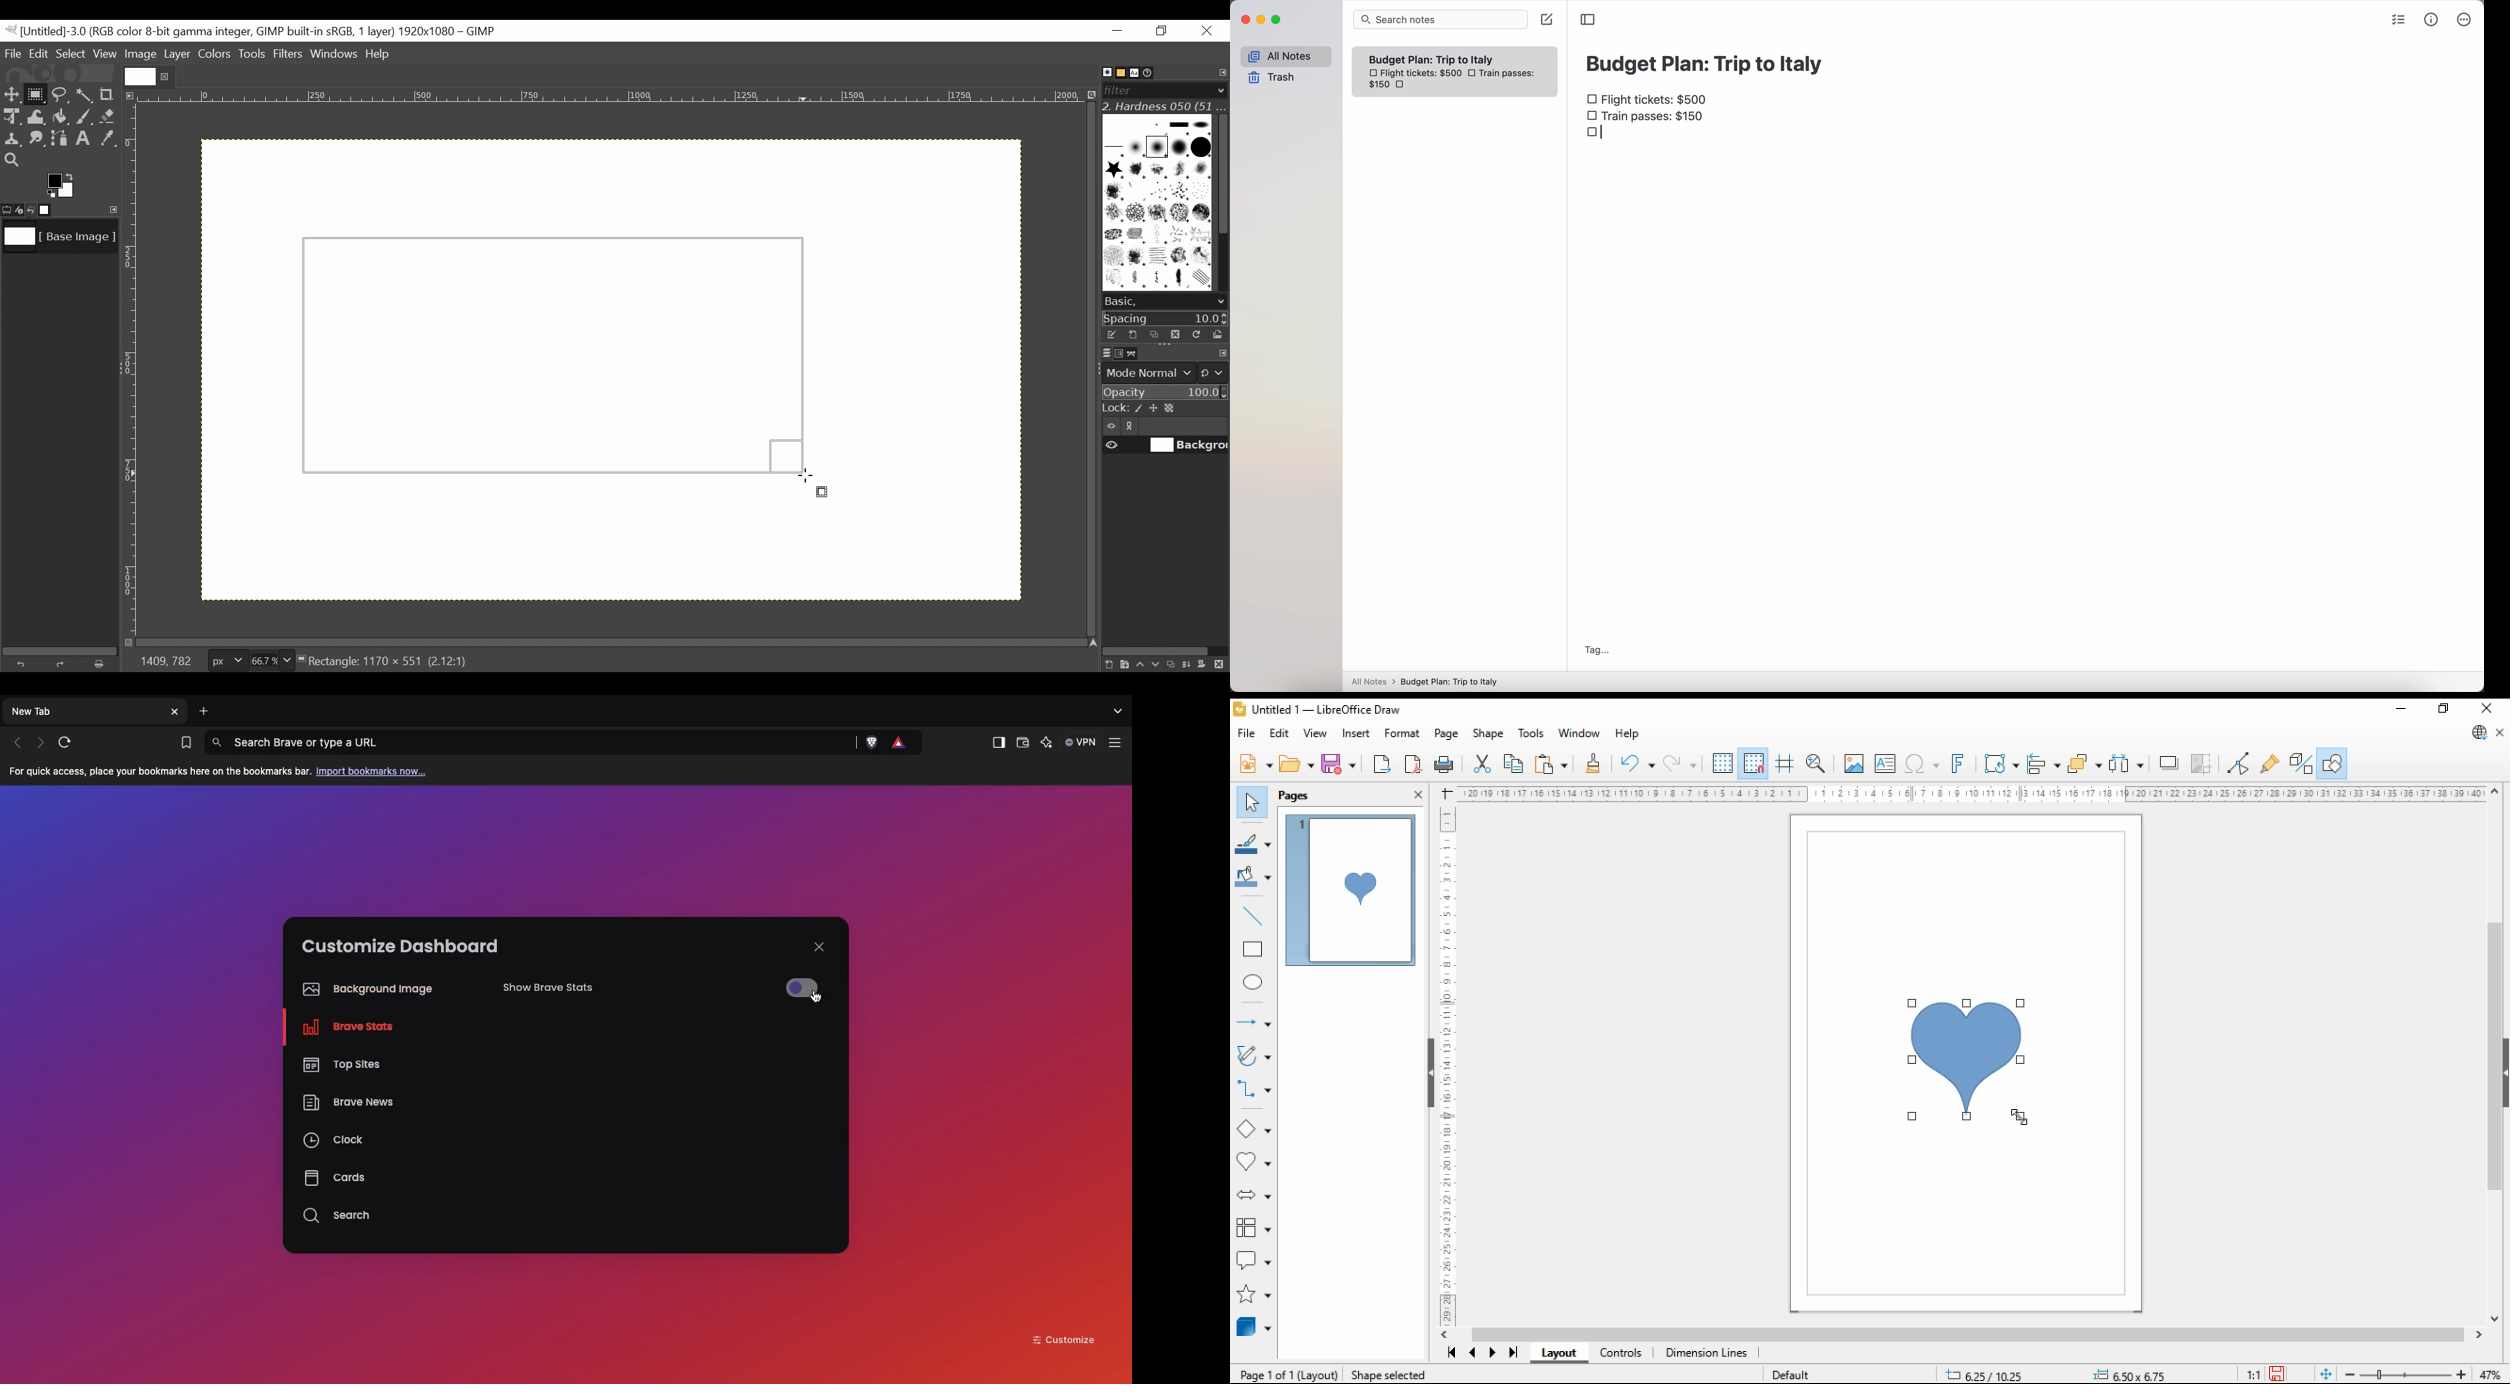 The image size is (2520, 1400). Describe the element at coordinates (2127, 764) in the screenshot. I see `select at least three items to distribute` at that location.